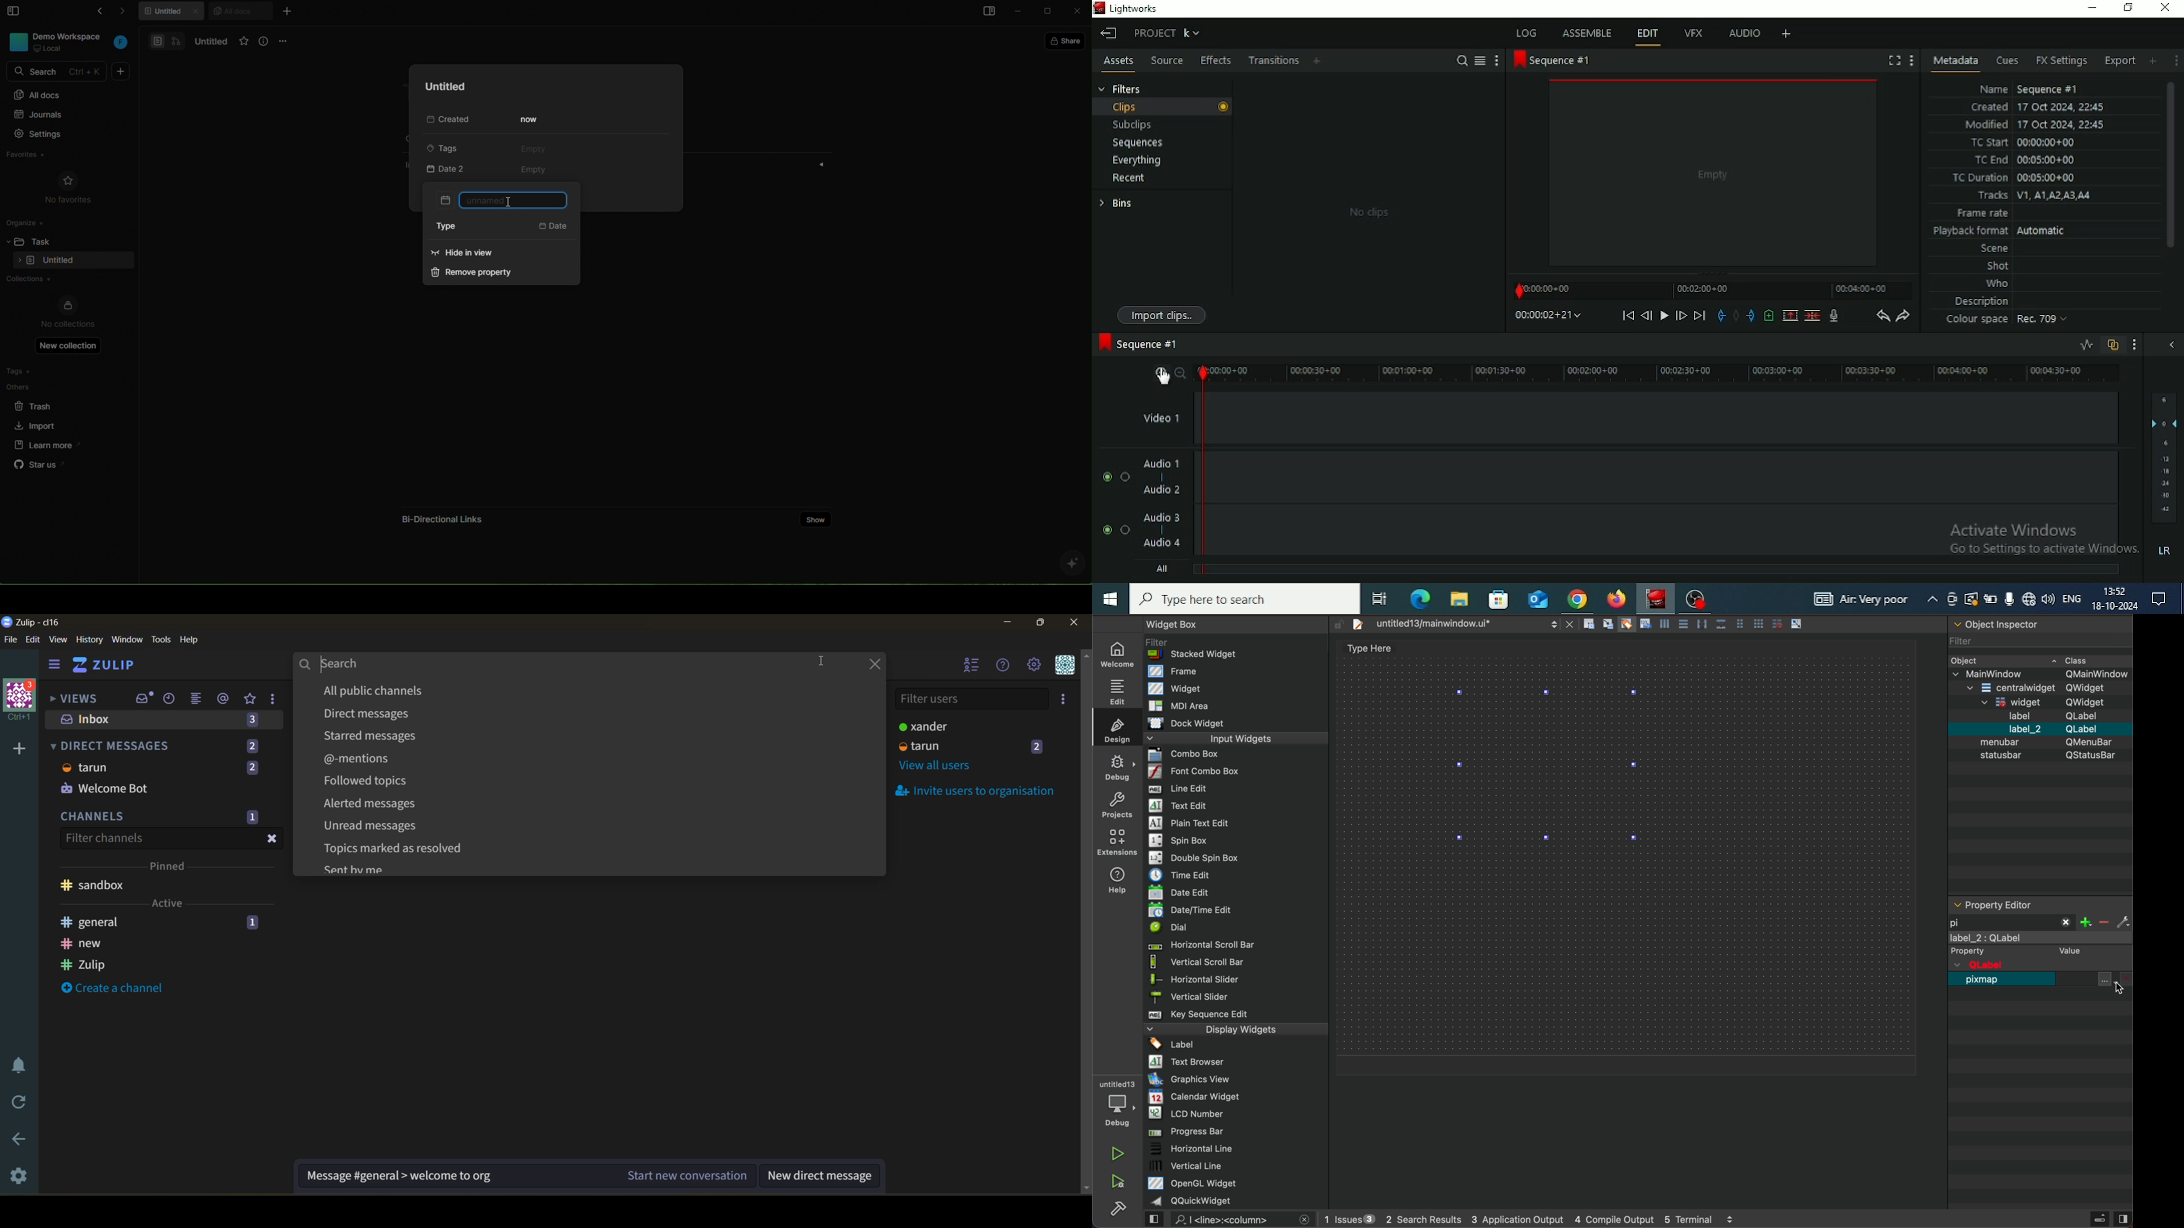 This screenshot has width=2184, height=1232. Describe the element at coordinates (1163, 569) in the screenshot. I see `All` at that location.